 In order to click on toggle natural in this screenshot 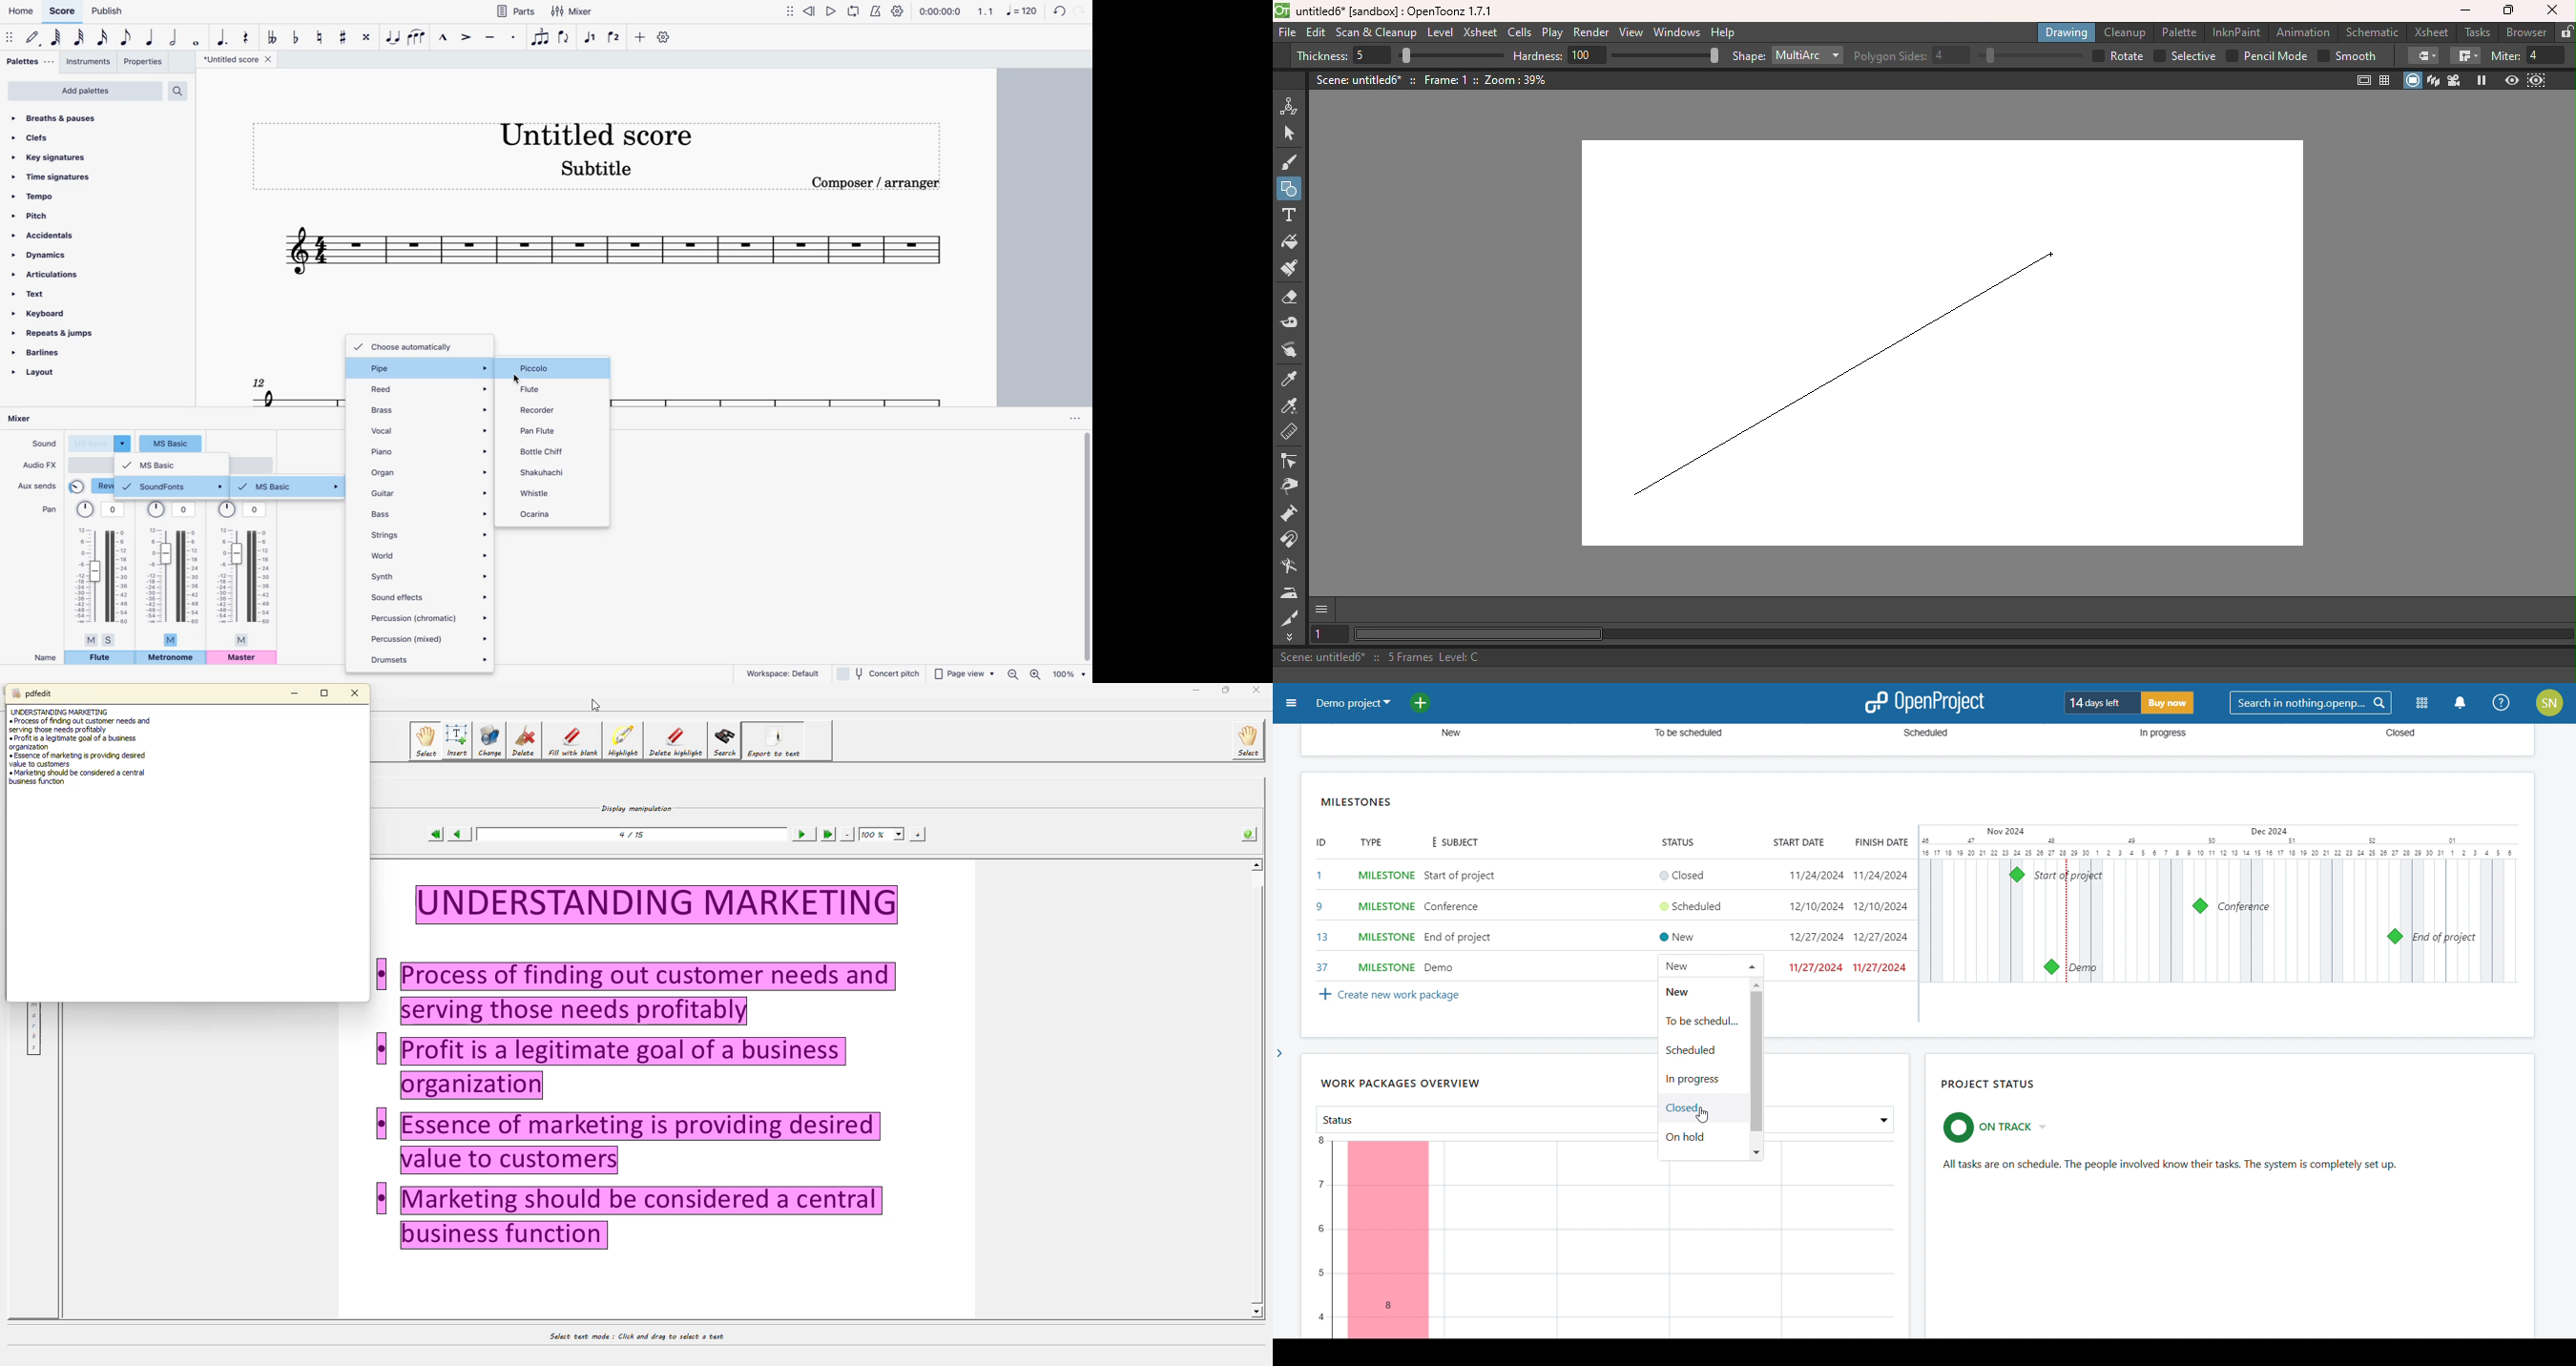, I will do `click(318, 36)`.